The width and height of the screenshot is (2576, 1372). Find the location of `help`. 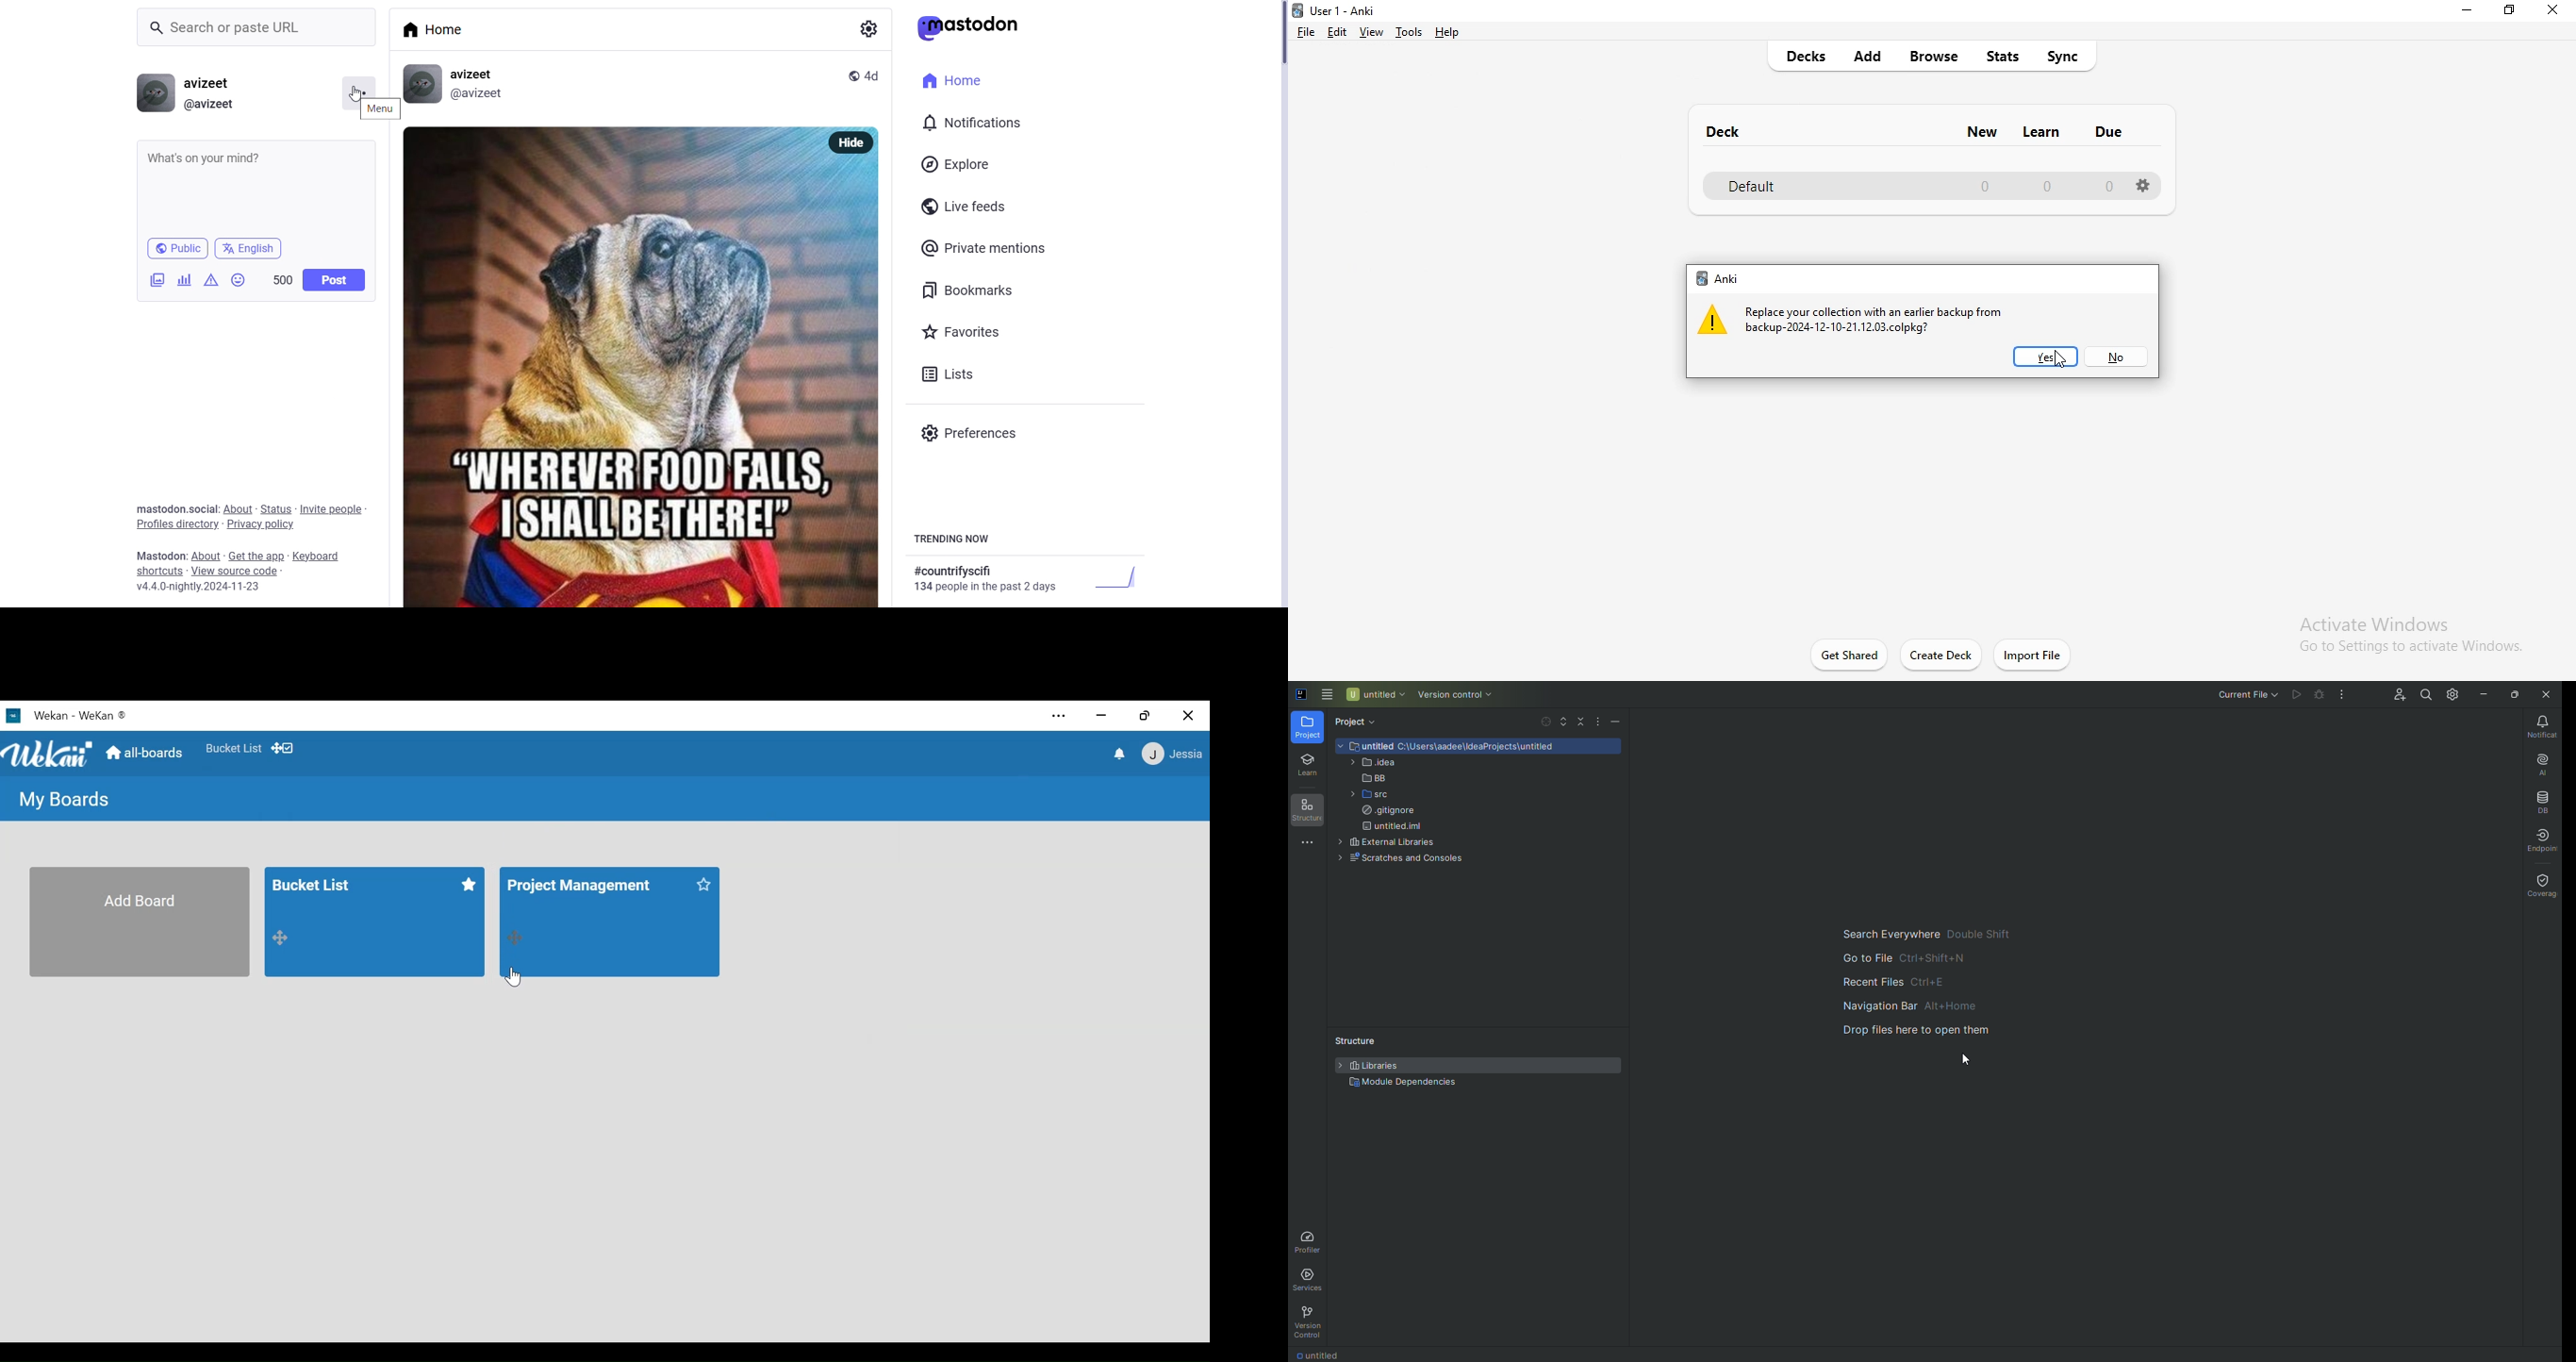

help is located at coordinates (1452, 33).